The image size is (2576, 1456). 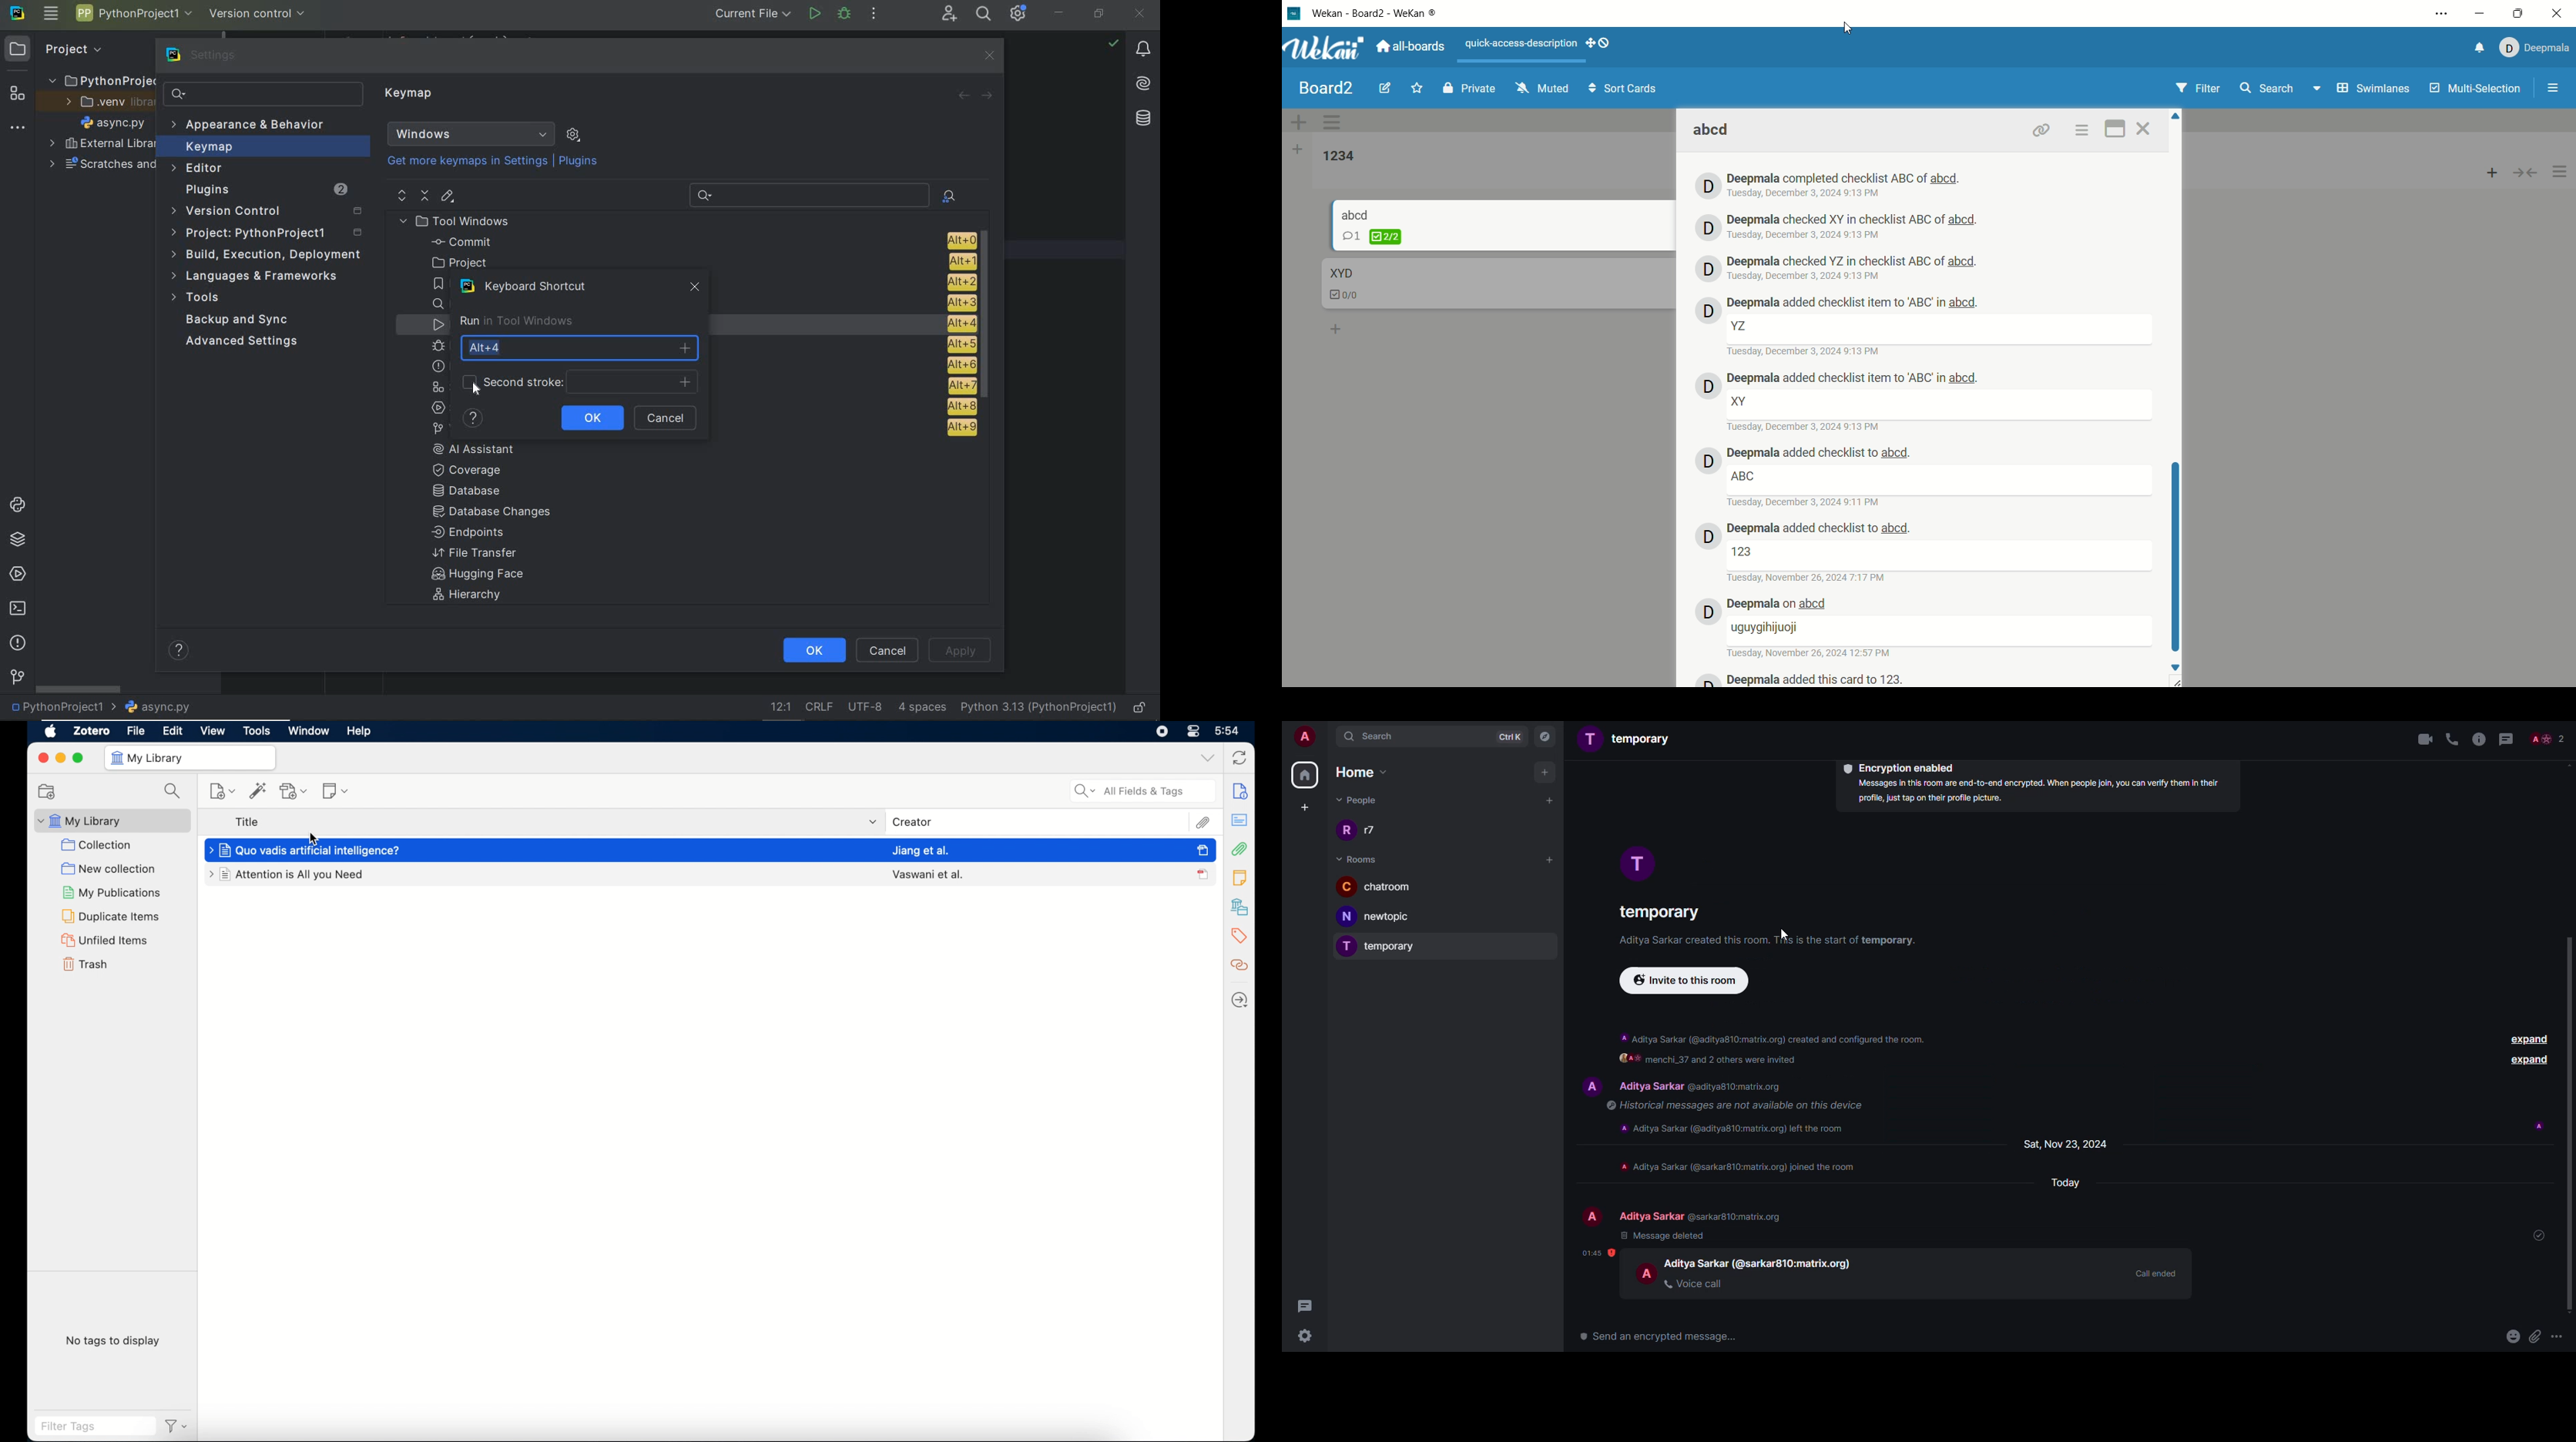 What do you see at coordinates (874, 15) in the screenshot?
I see `more actions` at bounding box center [874, 15].